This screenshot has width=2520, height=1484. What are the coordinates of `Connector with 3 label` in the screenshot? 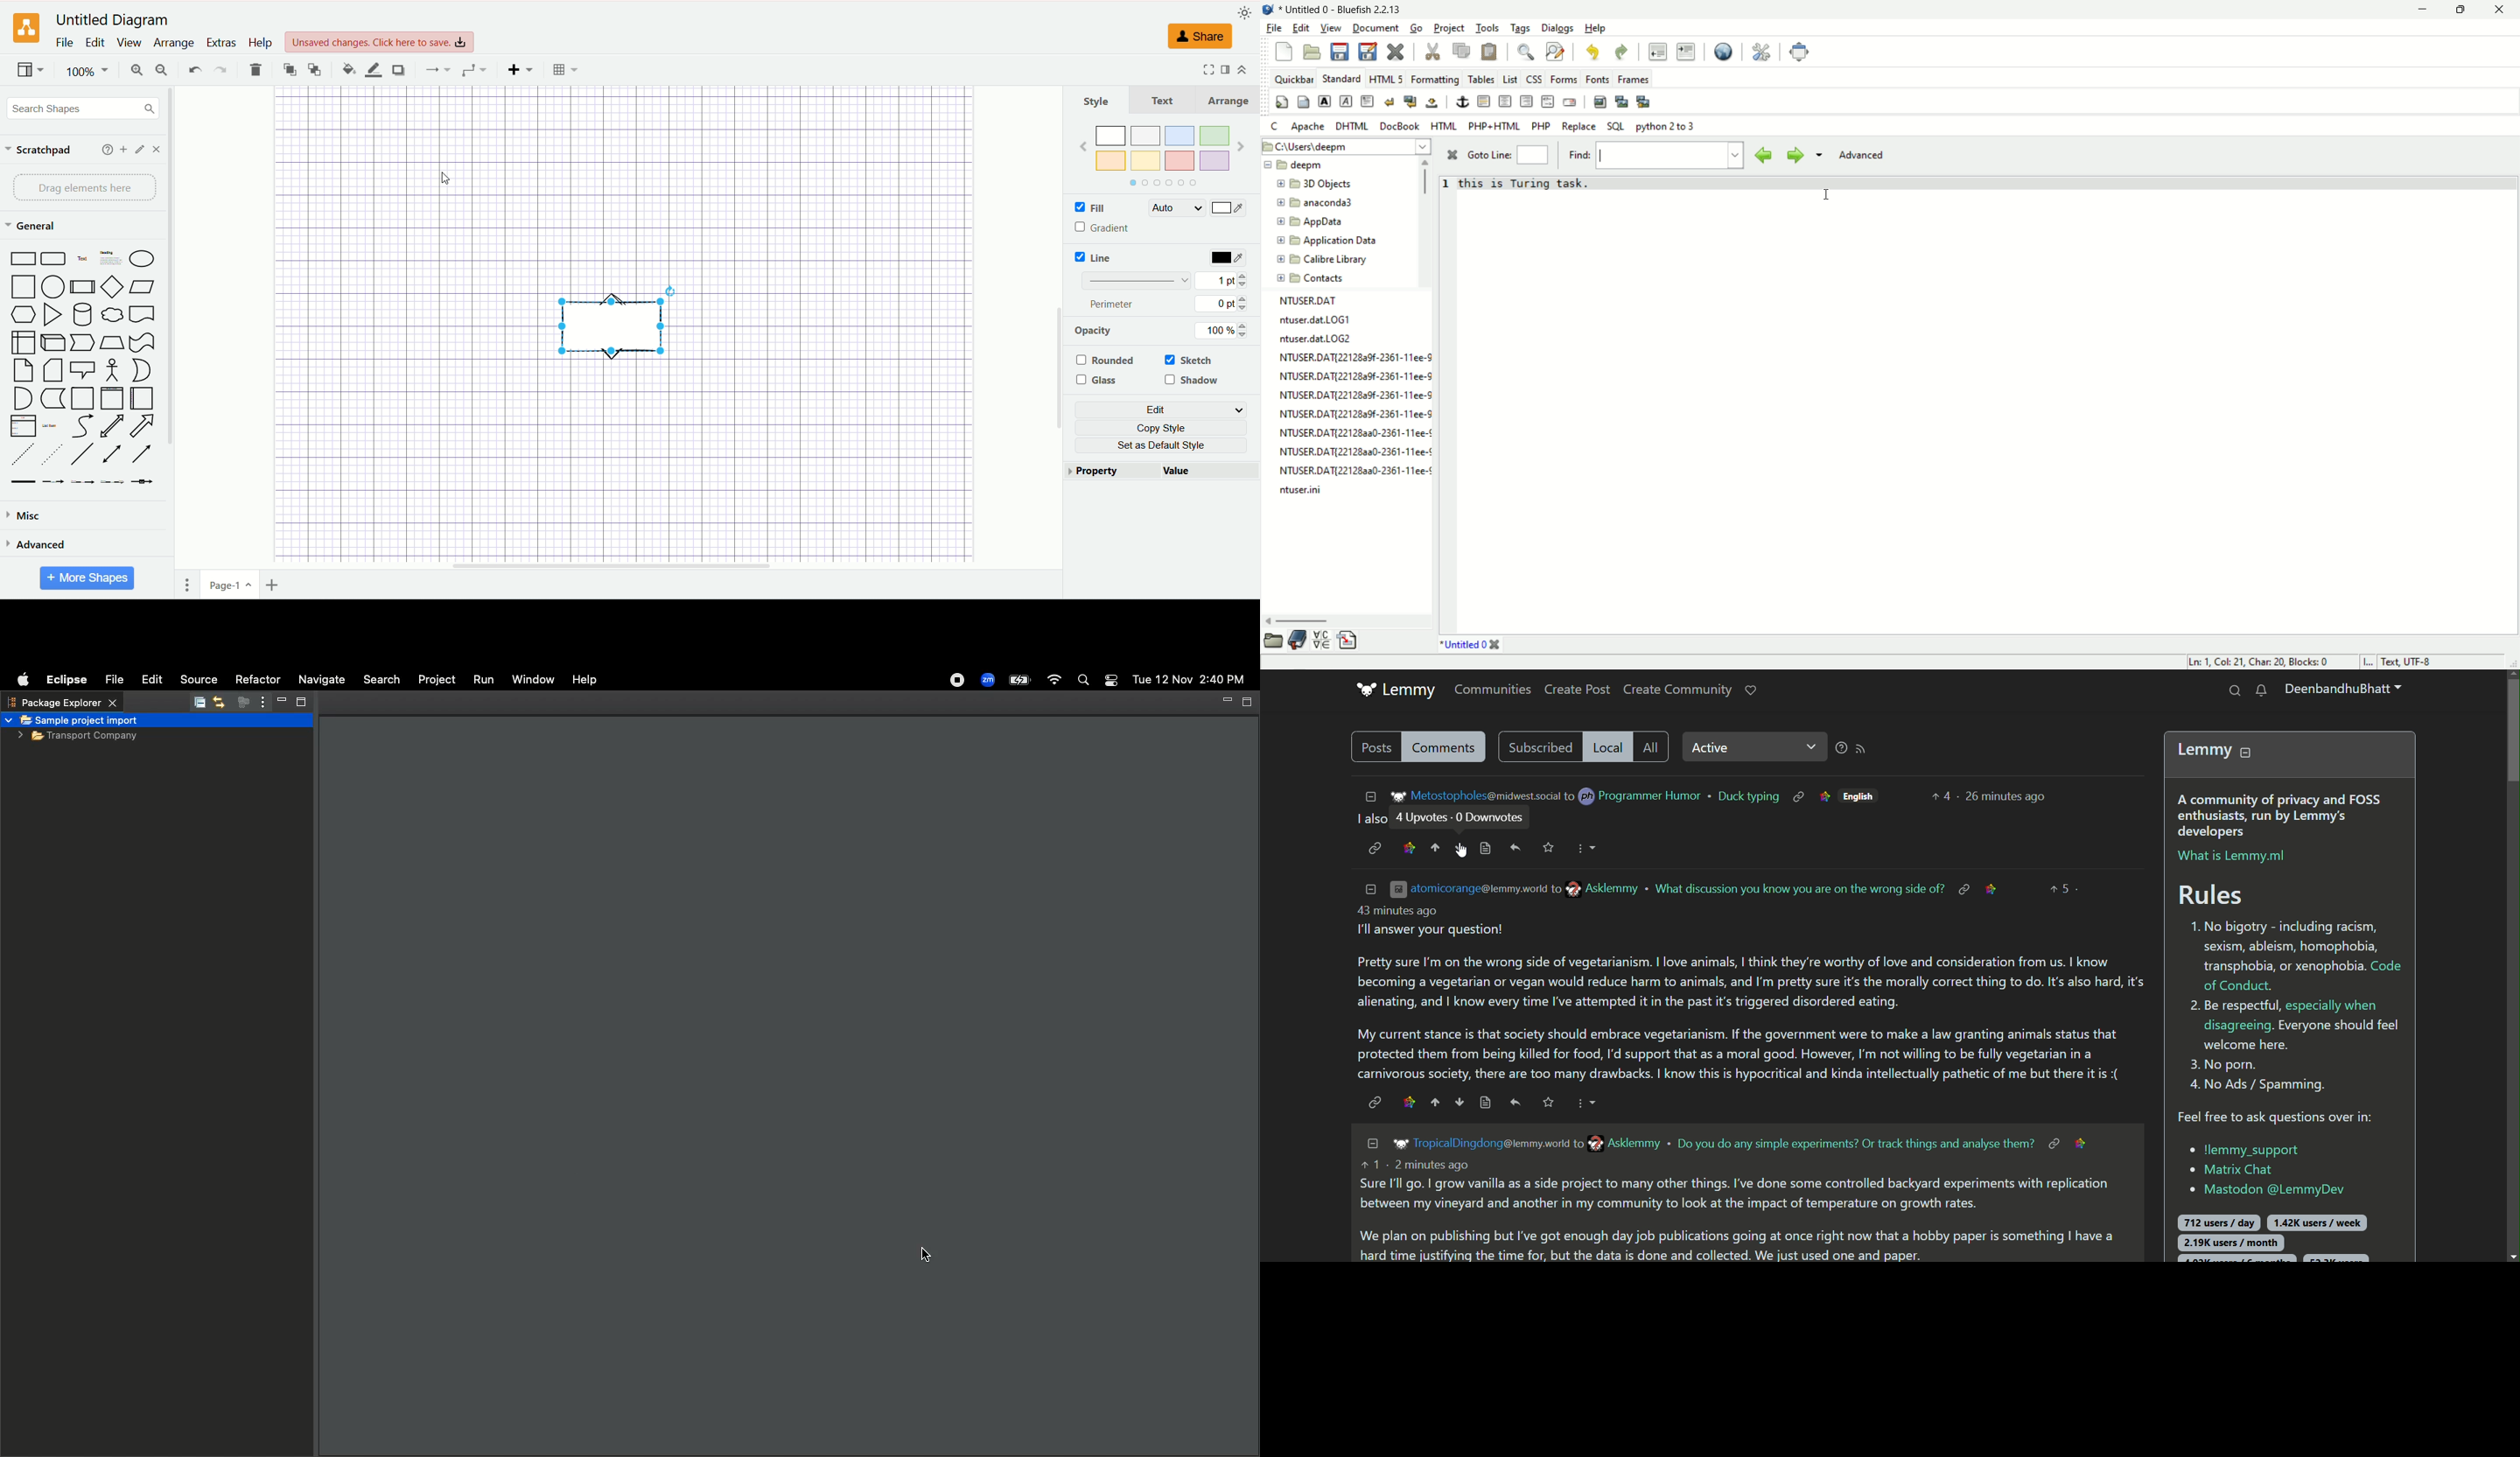 It's located at (112, 483).